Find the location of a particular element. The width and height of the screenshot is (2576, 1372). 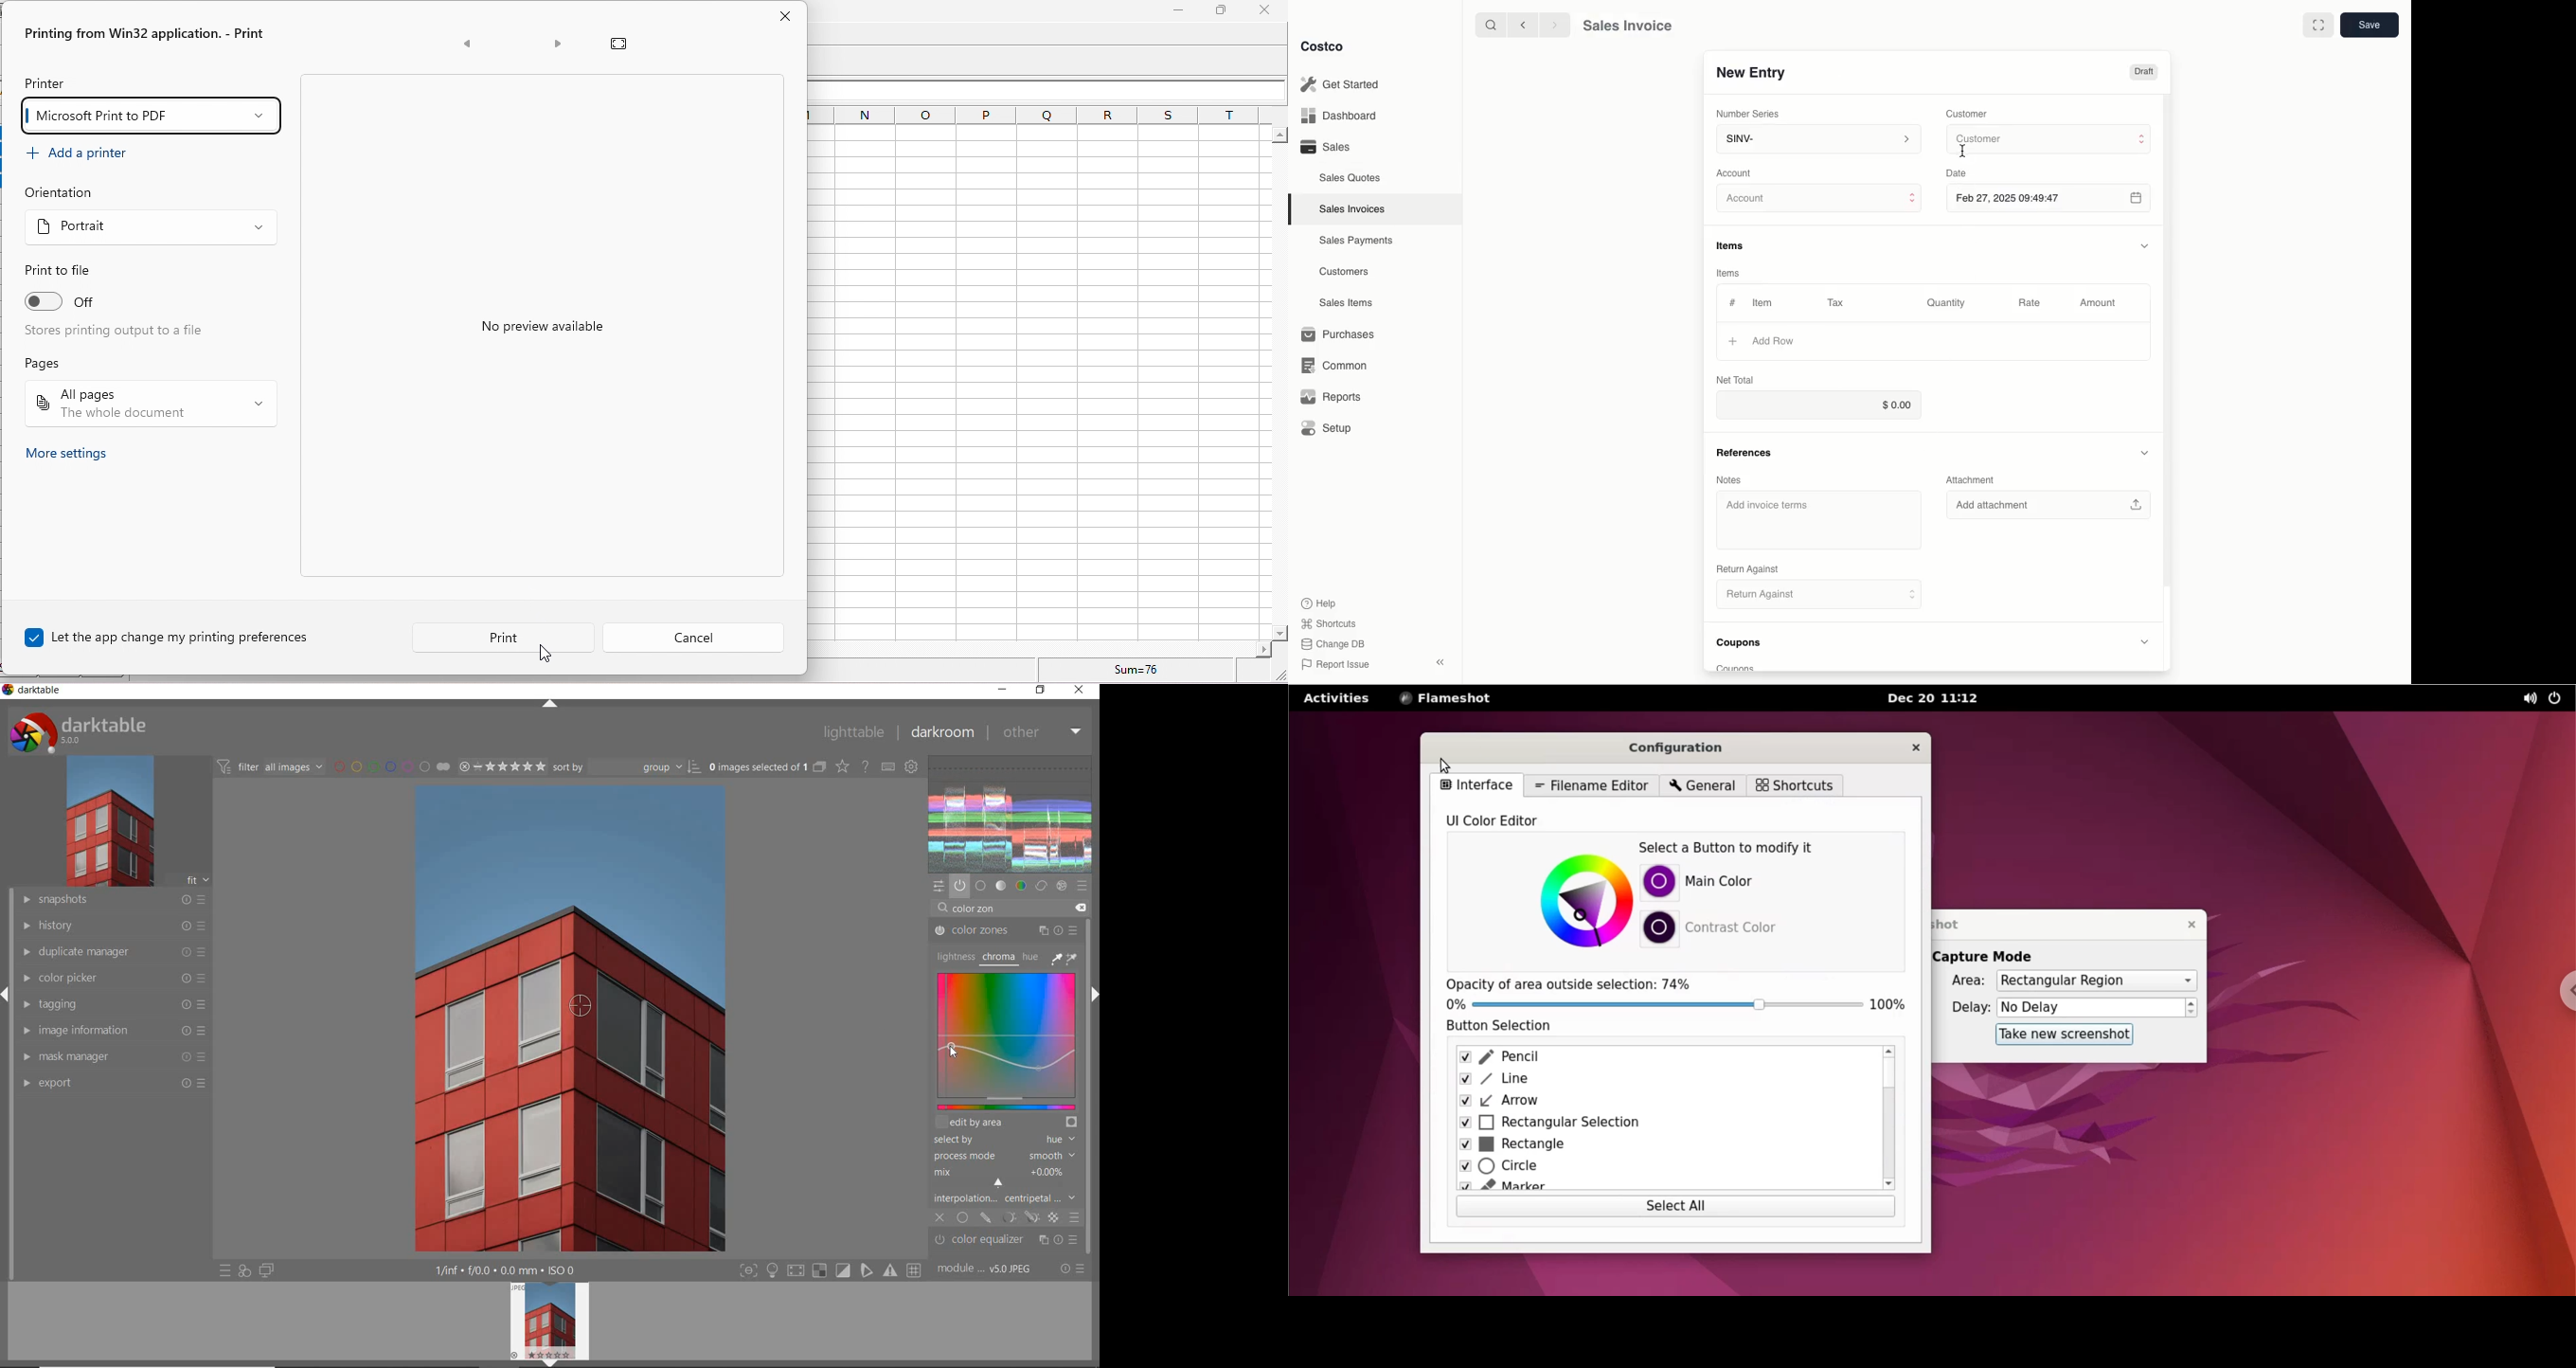

Shortcuts is located at coordinates (1328, 622).